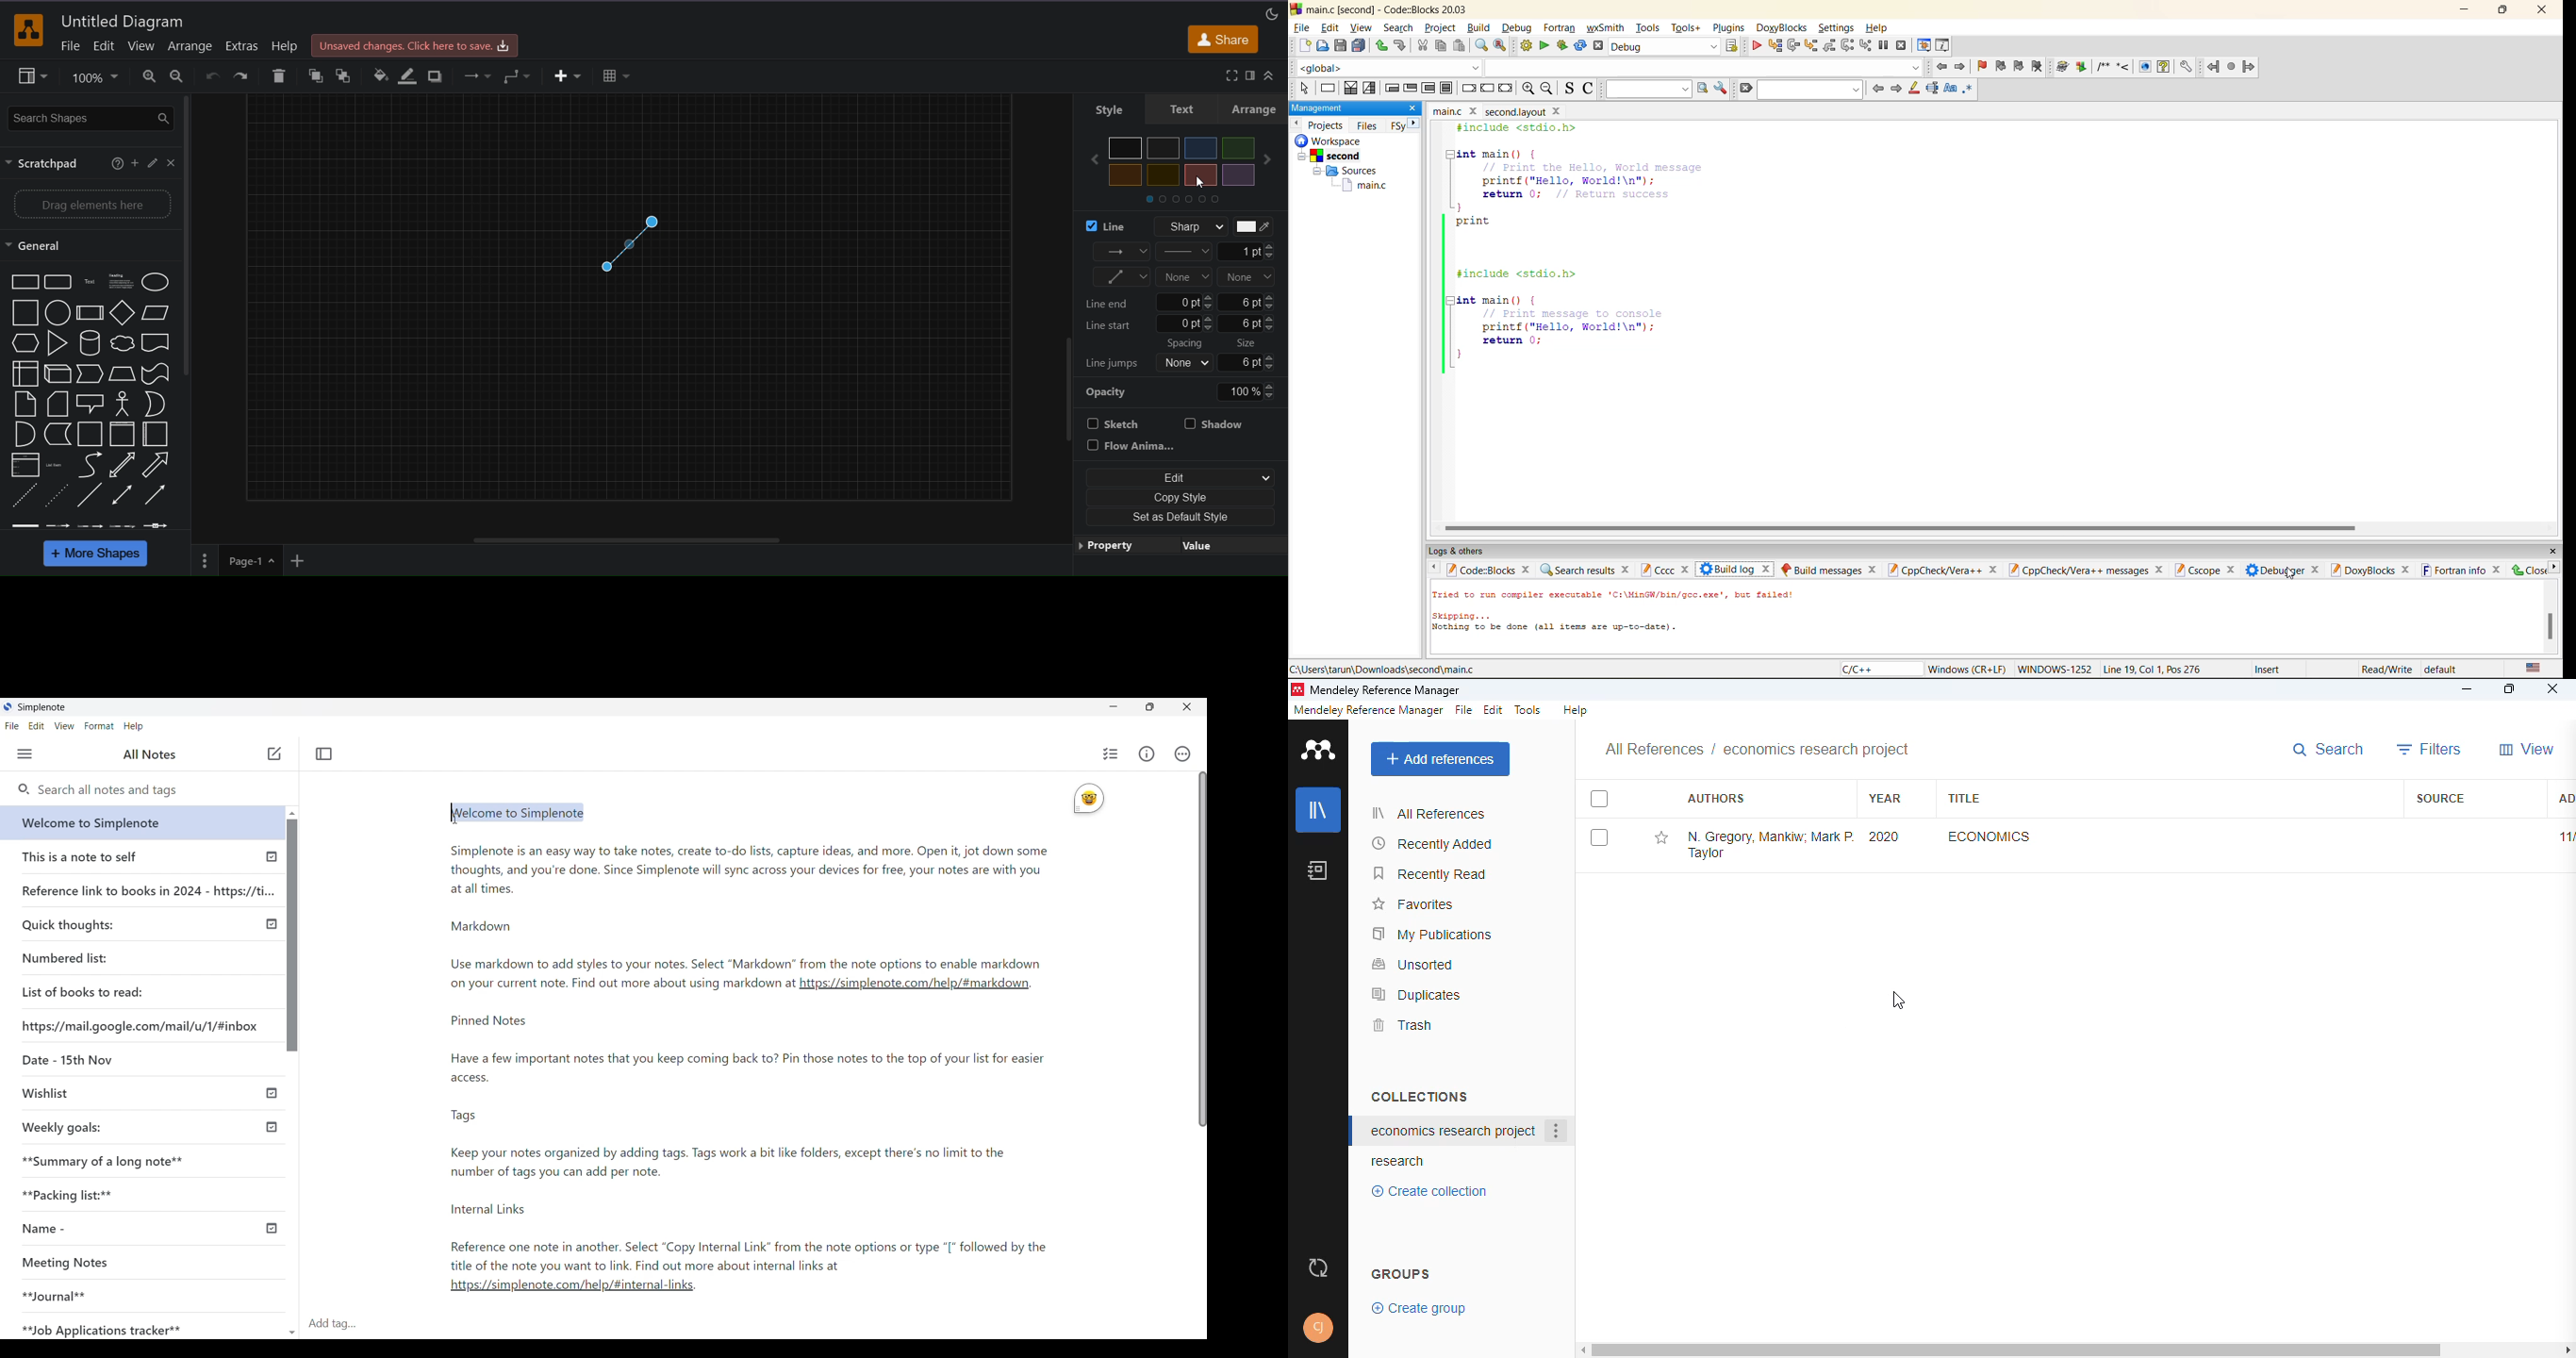 This screenshot has height=1372, width=2576. Describe the element at coordinates (1063, 398) in the screenshot. I see `vertical scrollbar` at that location.